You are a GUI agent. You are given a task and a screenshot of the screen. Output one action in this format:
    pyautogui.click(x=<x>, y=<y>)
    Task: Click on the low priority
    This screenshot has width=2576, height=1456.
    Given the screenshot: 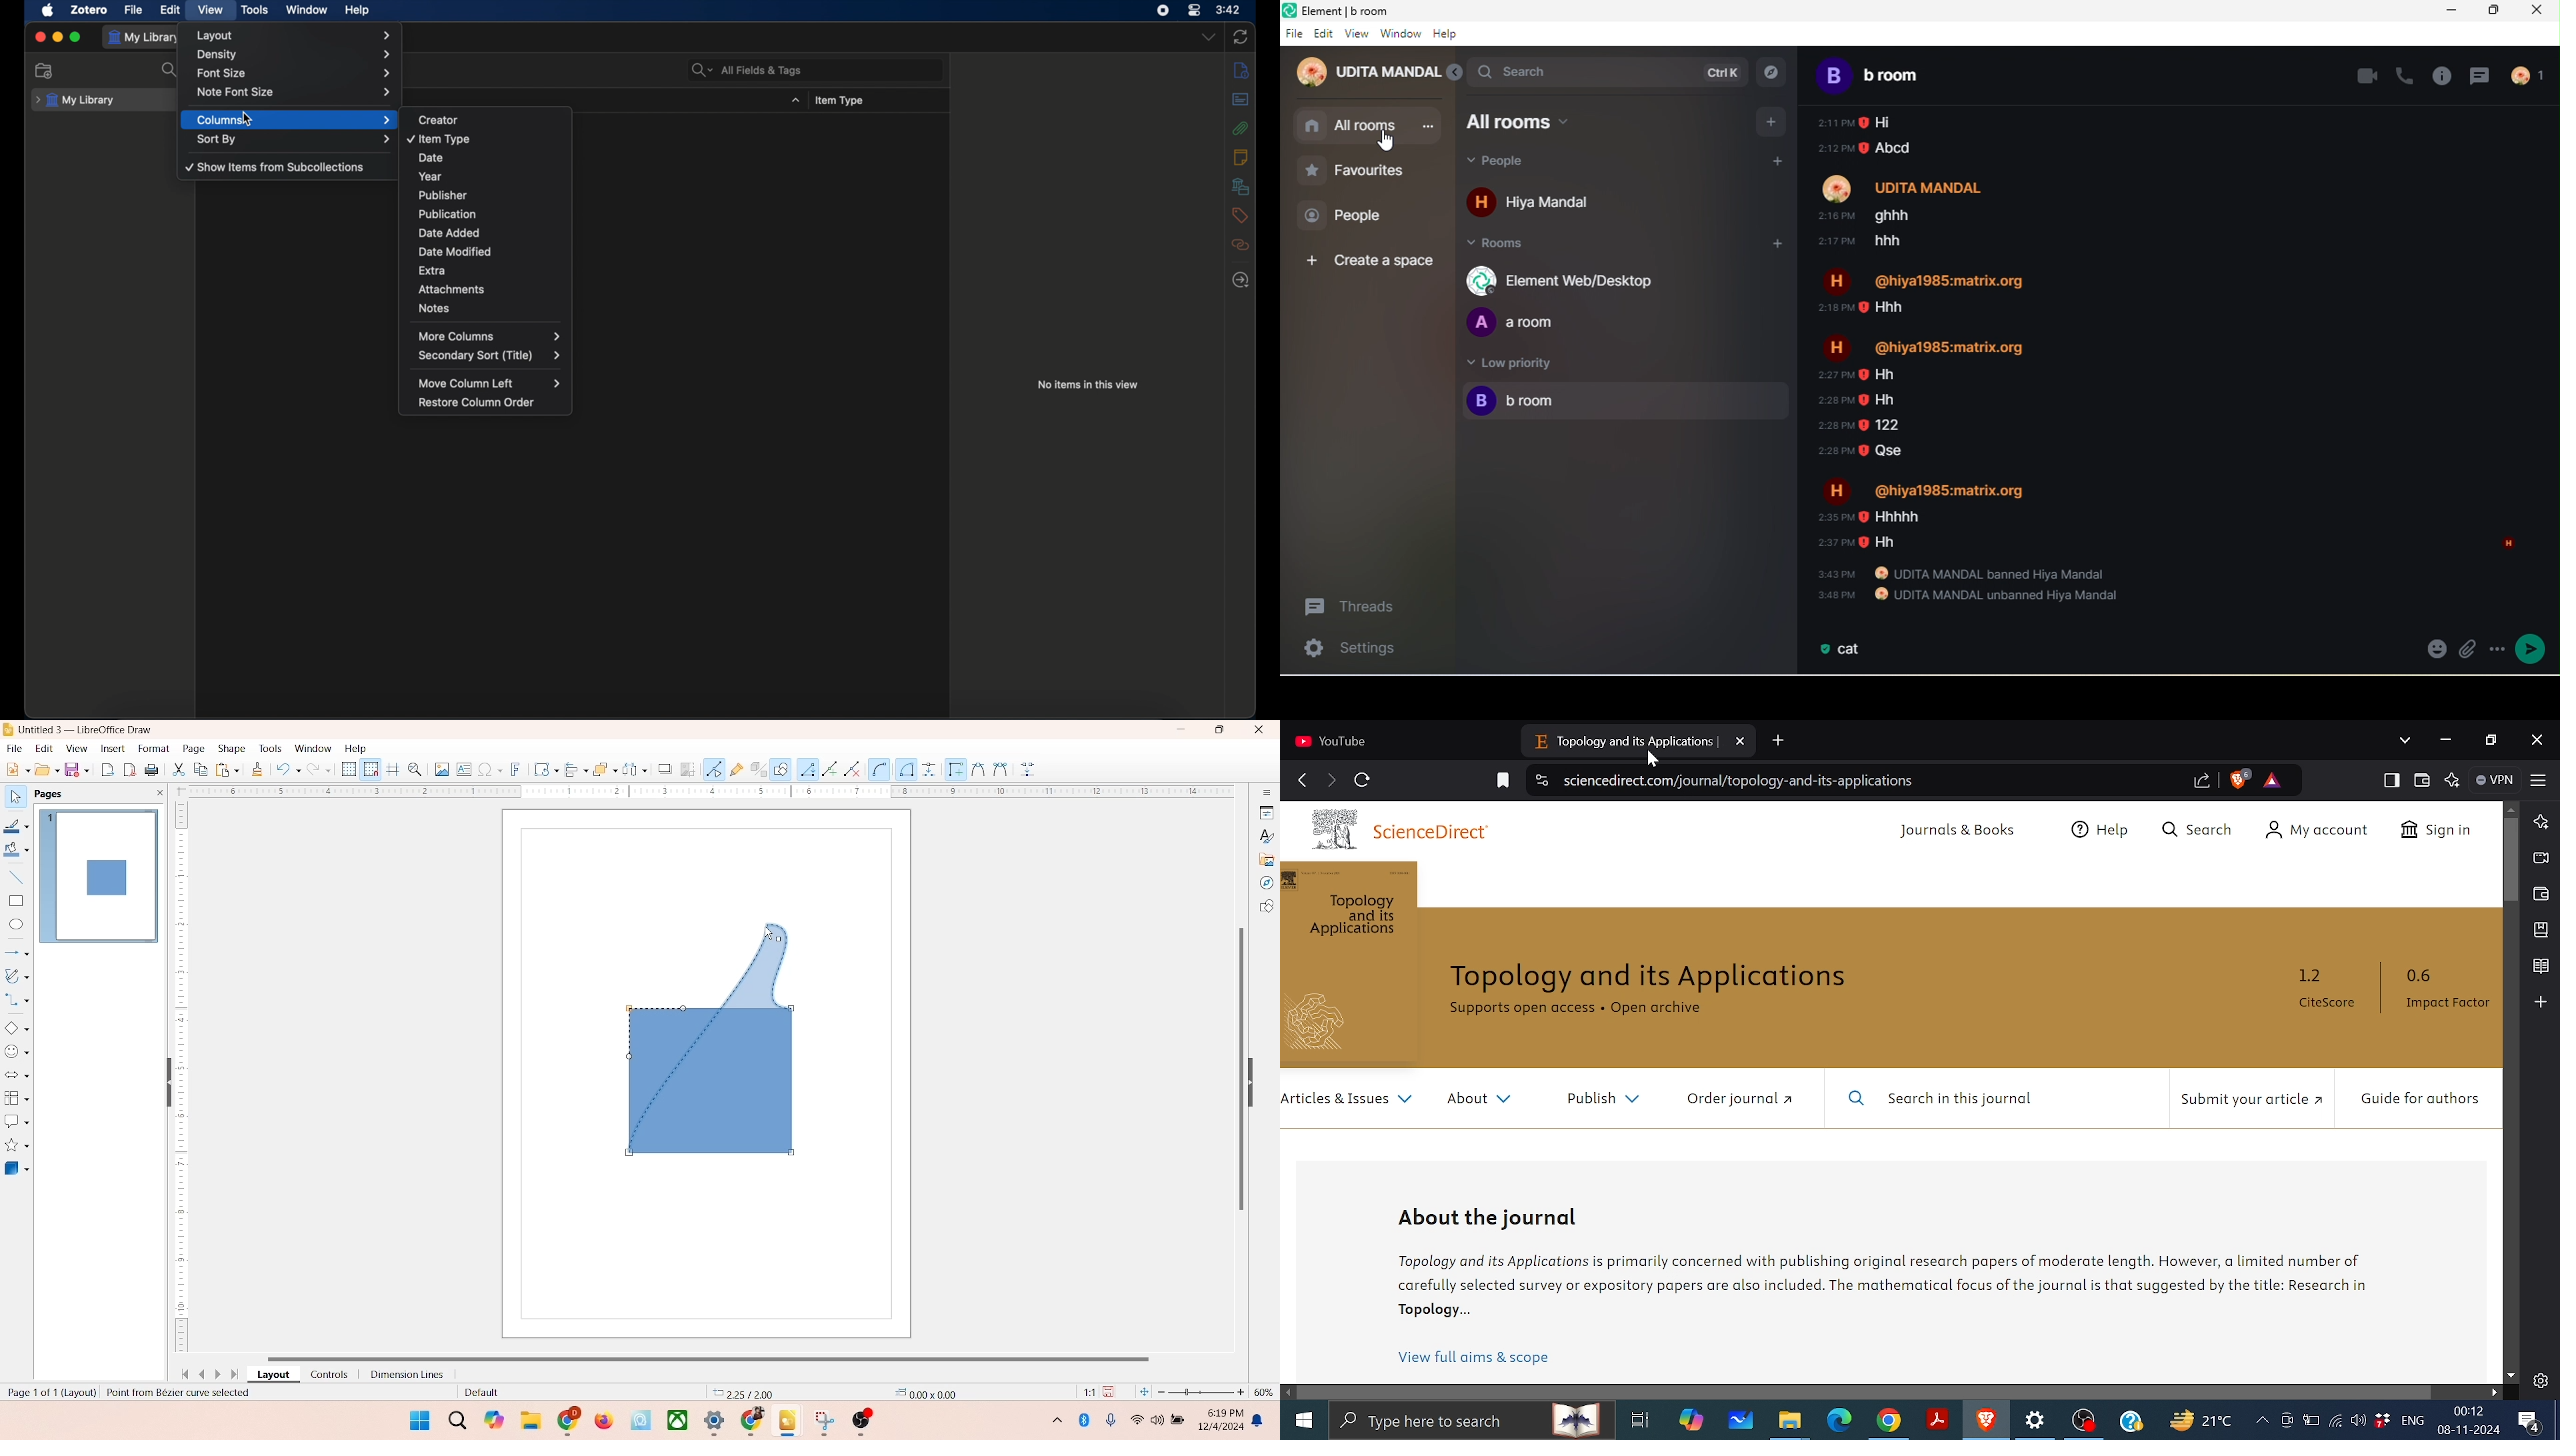 What is the action you would take?
    pyautogui.click(x=1511, y=366)
    